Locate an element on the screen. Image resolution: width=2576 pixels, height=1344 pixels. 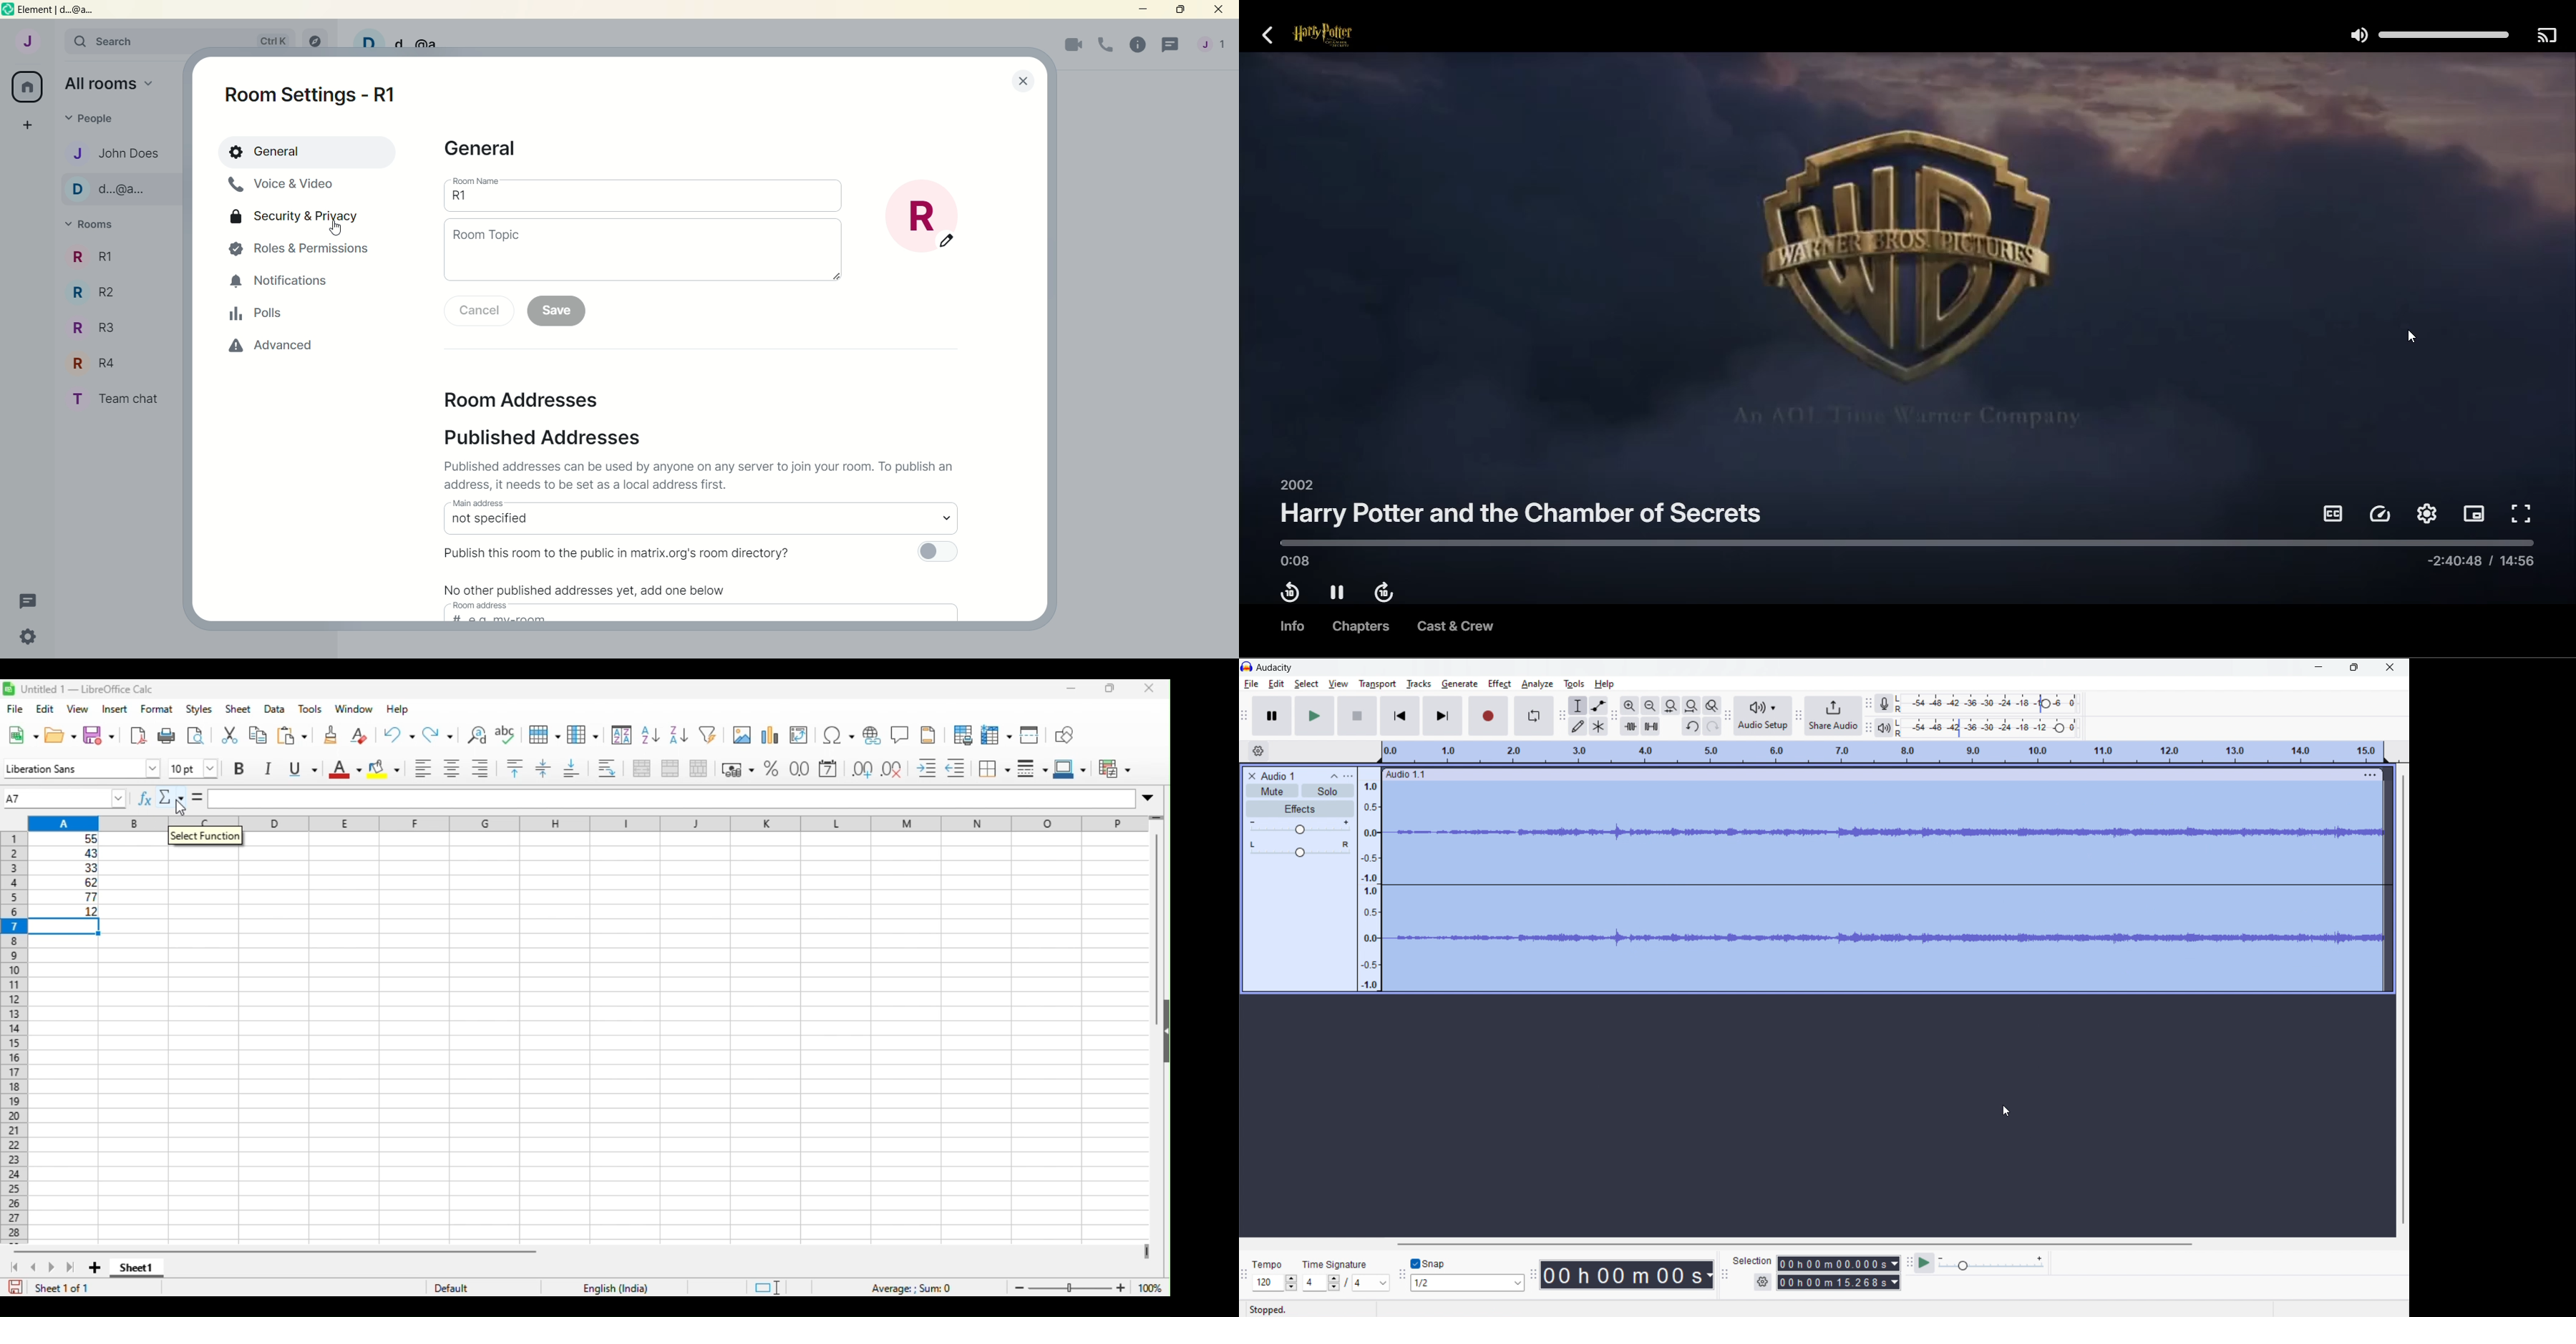
clone is located at coordinates (330, 734).